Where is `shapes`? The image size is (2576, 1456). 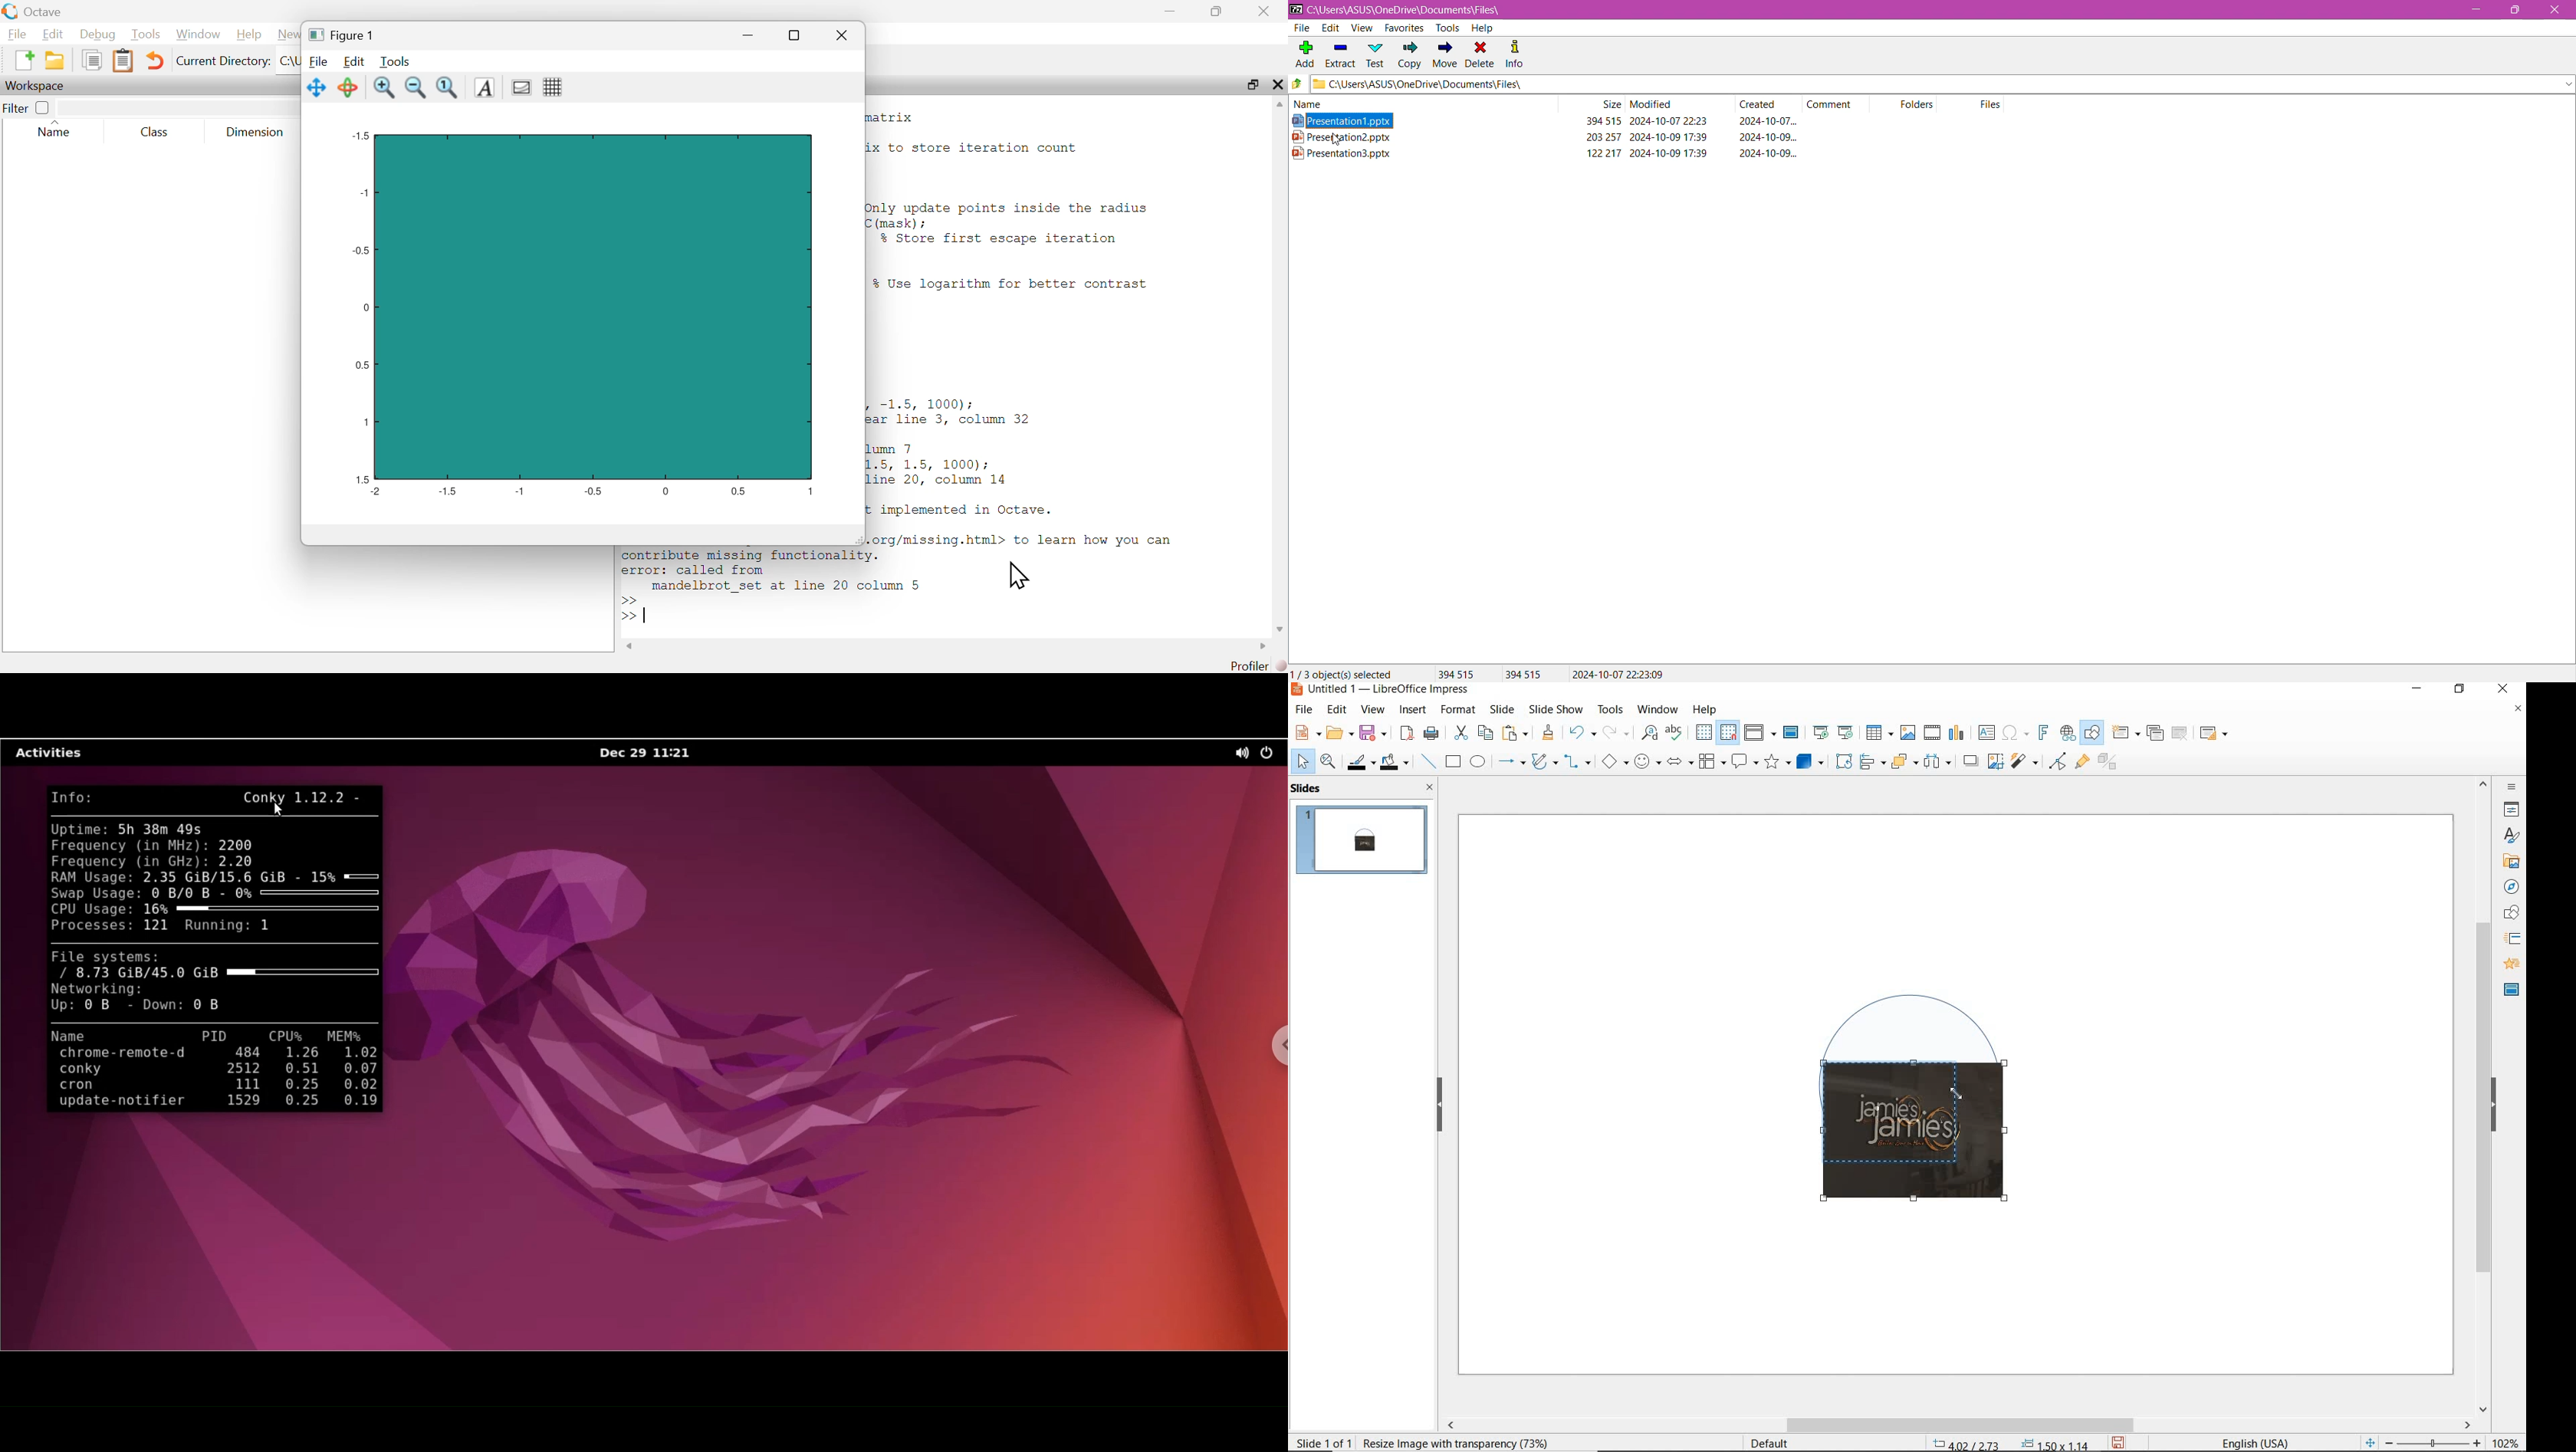 shapes is located at coordinates (2510, 913).